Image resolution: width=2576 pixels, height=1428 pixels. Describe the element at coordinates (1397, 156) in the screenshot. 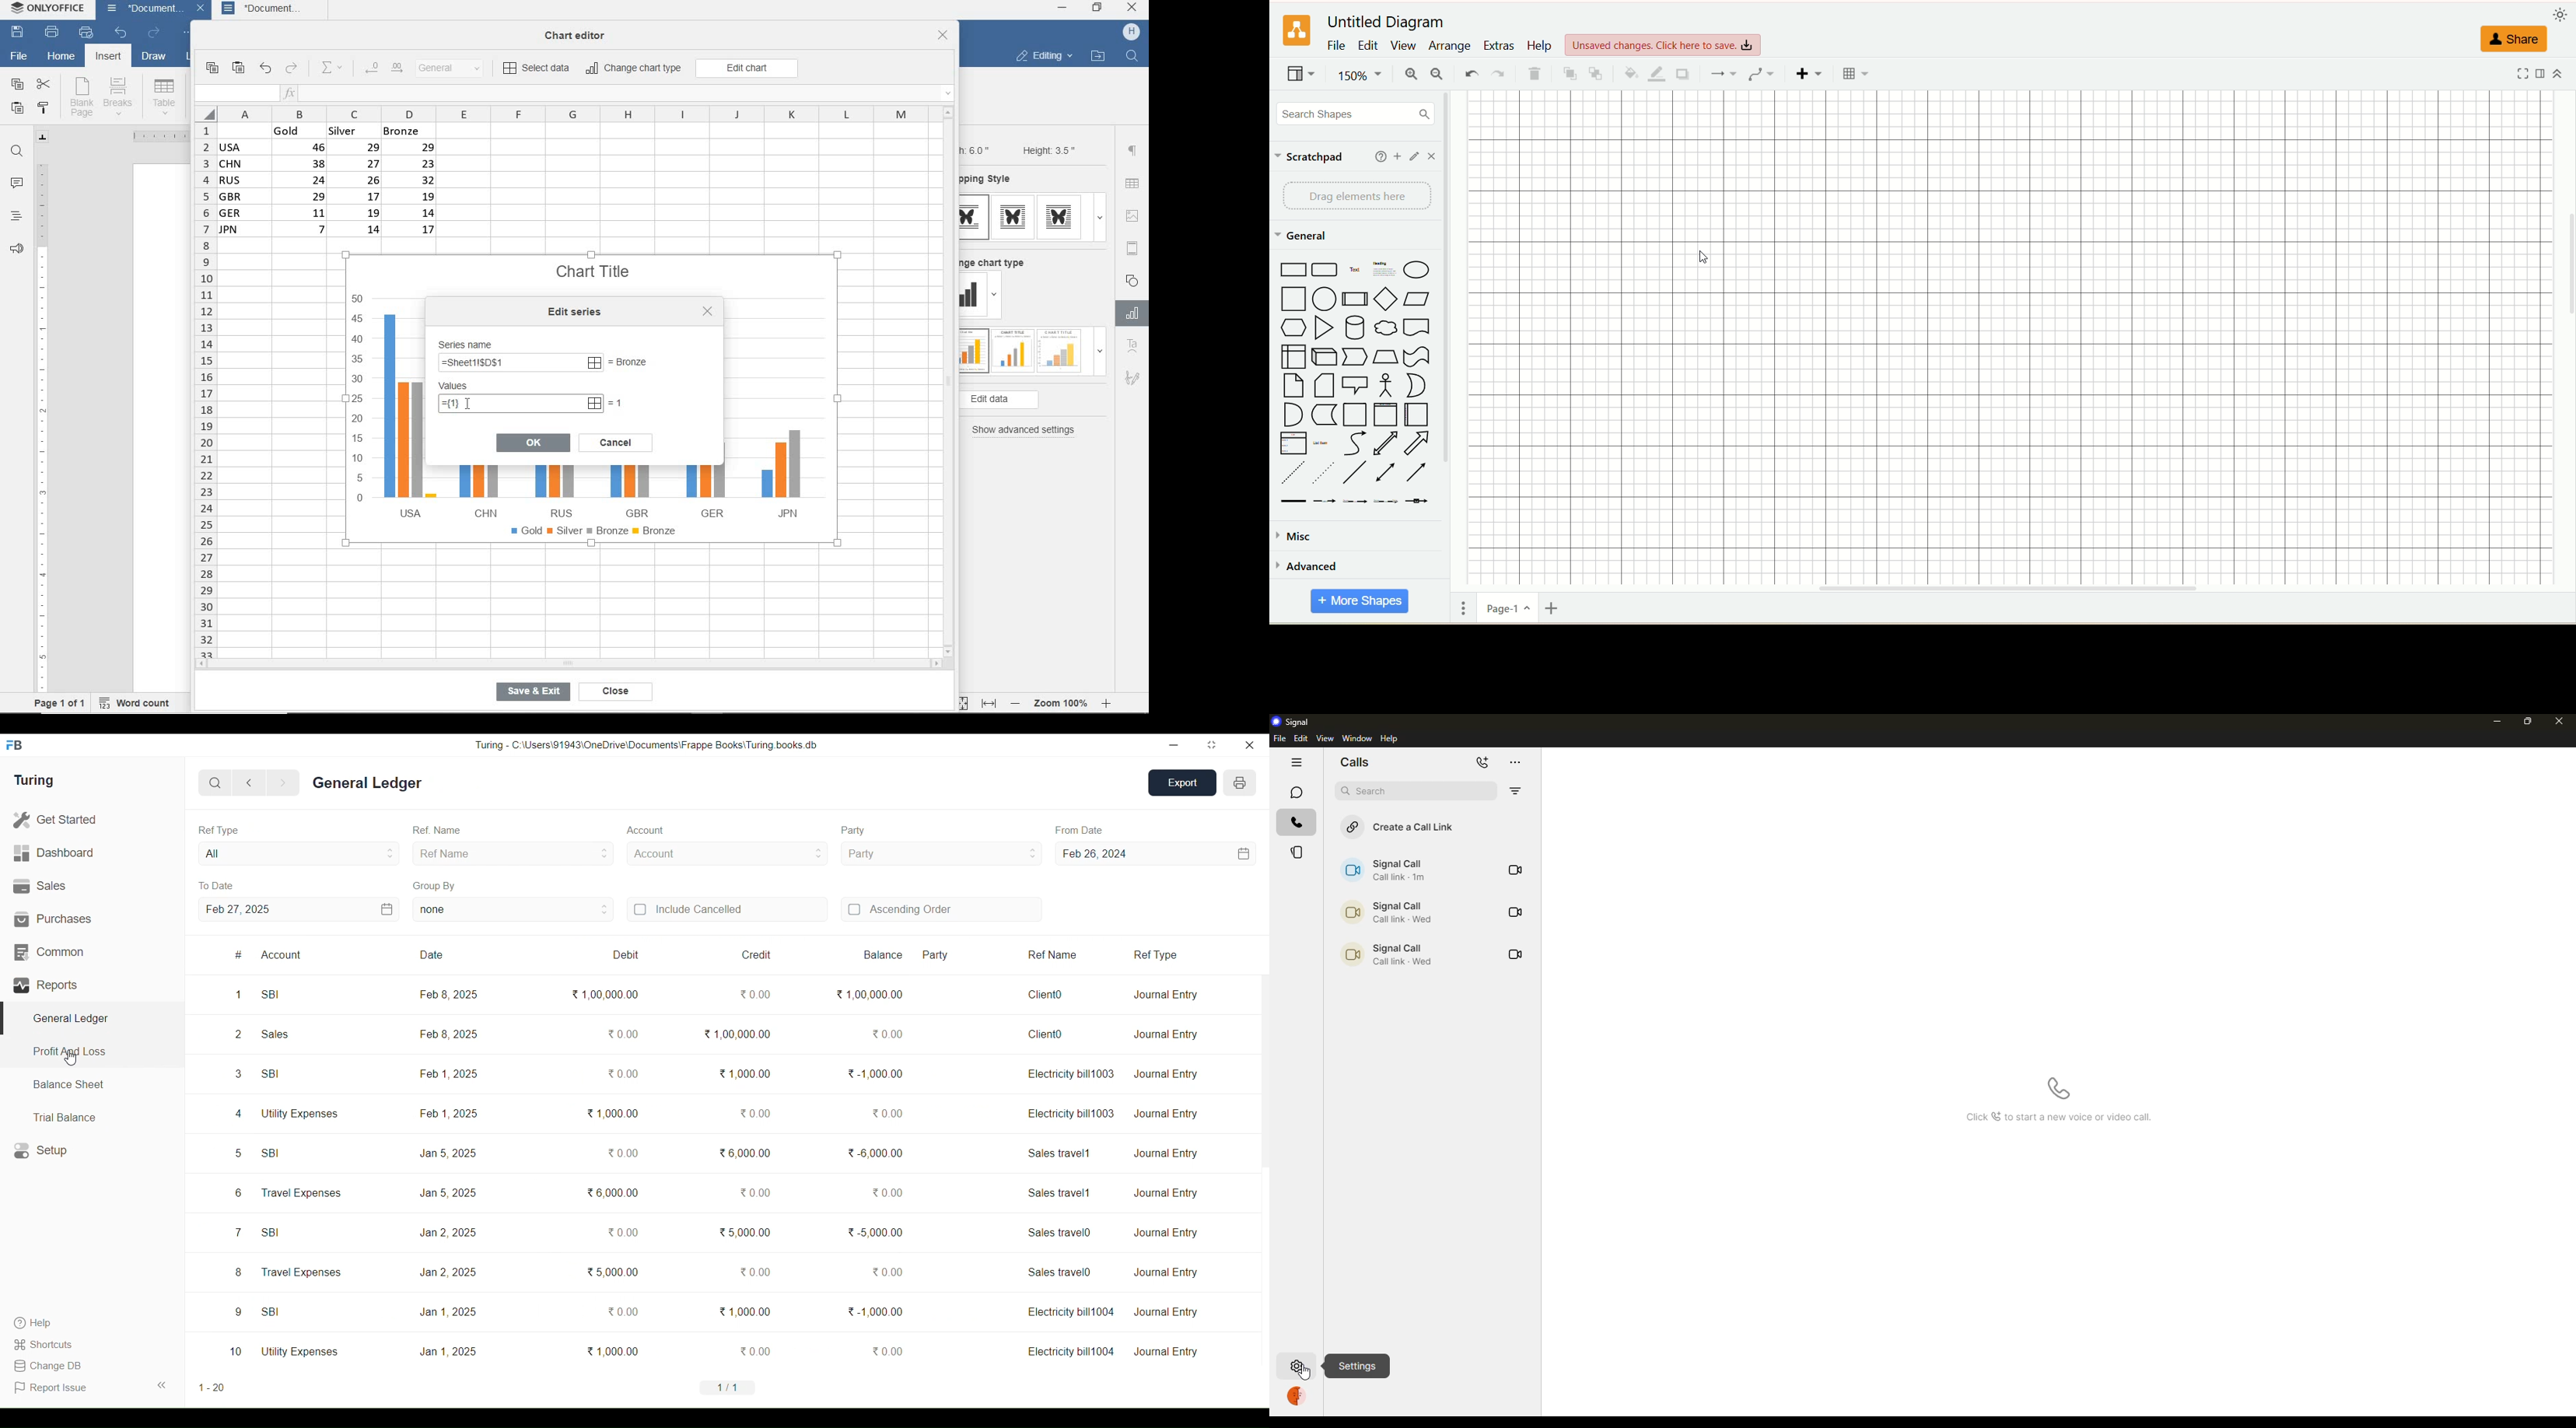

I see `add` at that location.